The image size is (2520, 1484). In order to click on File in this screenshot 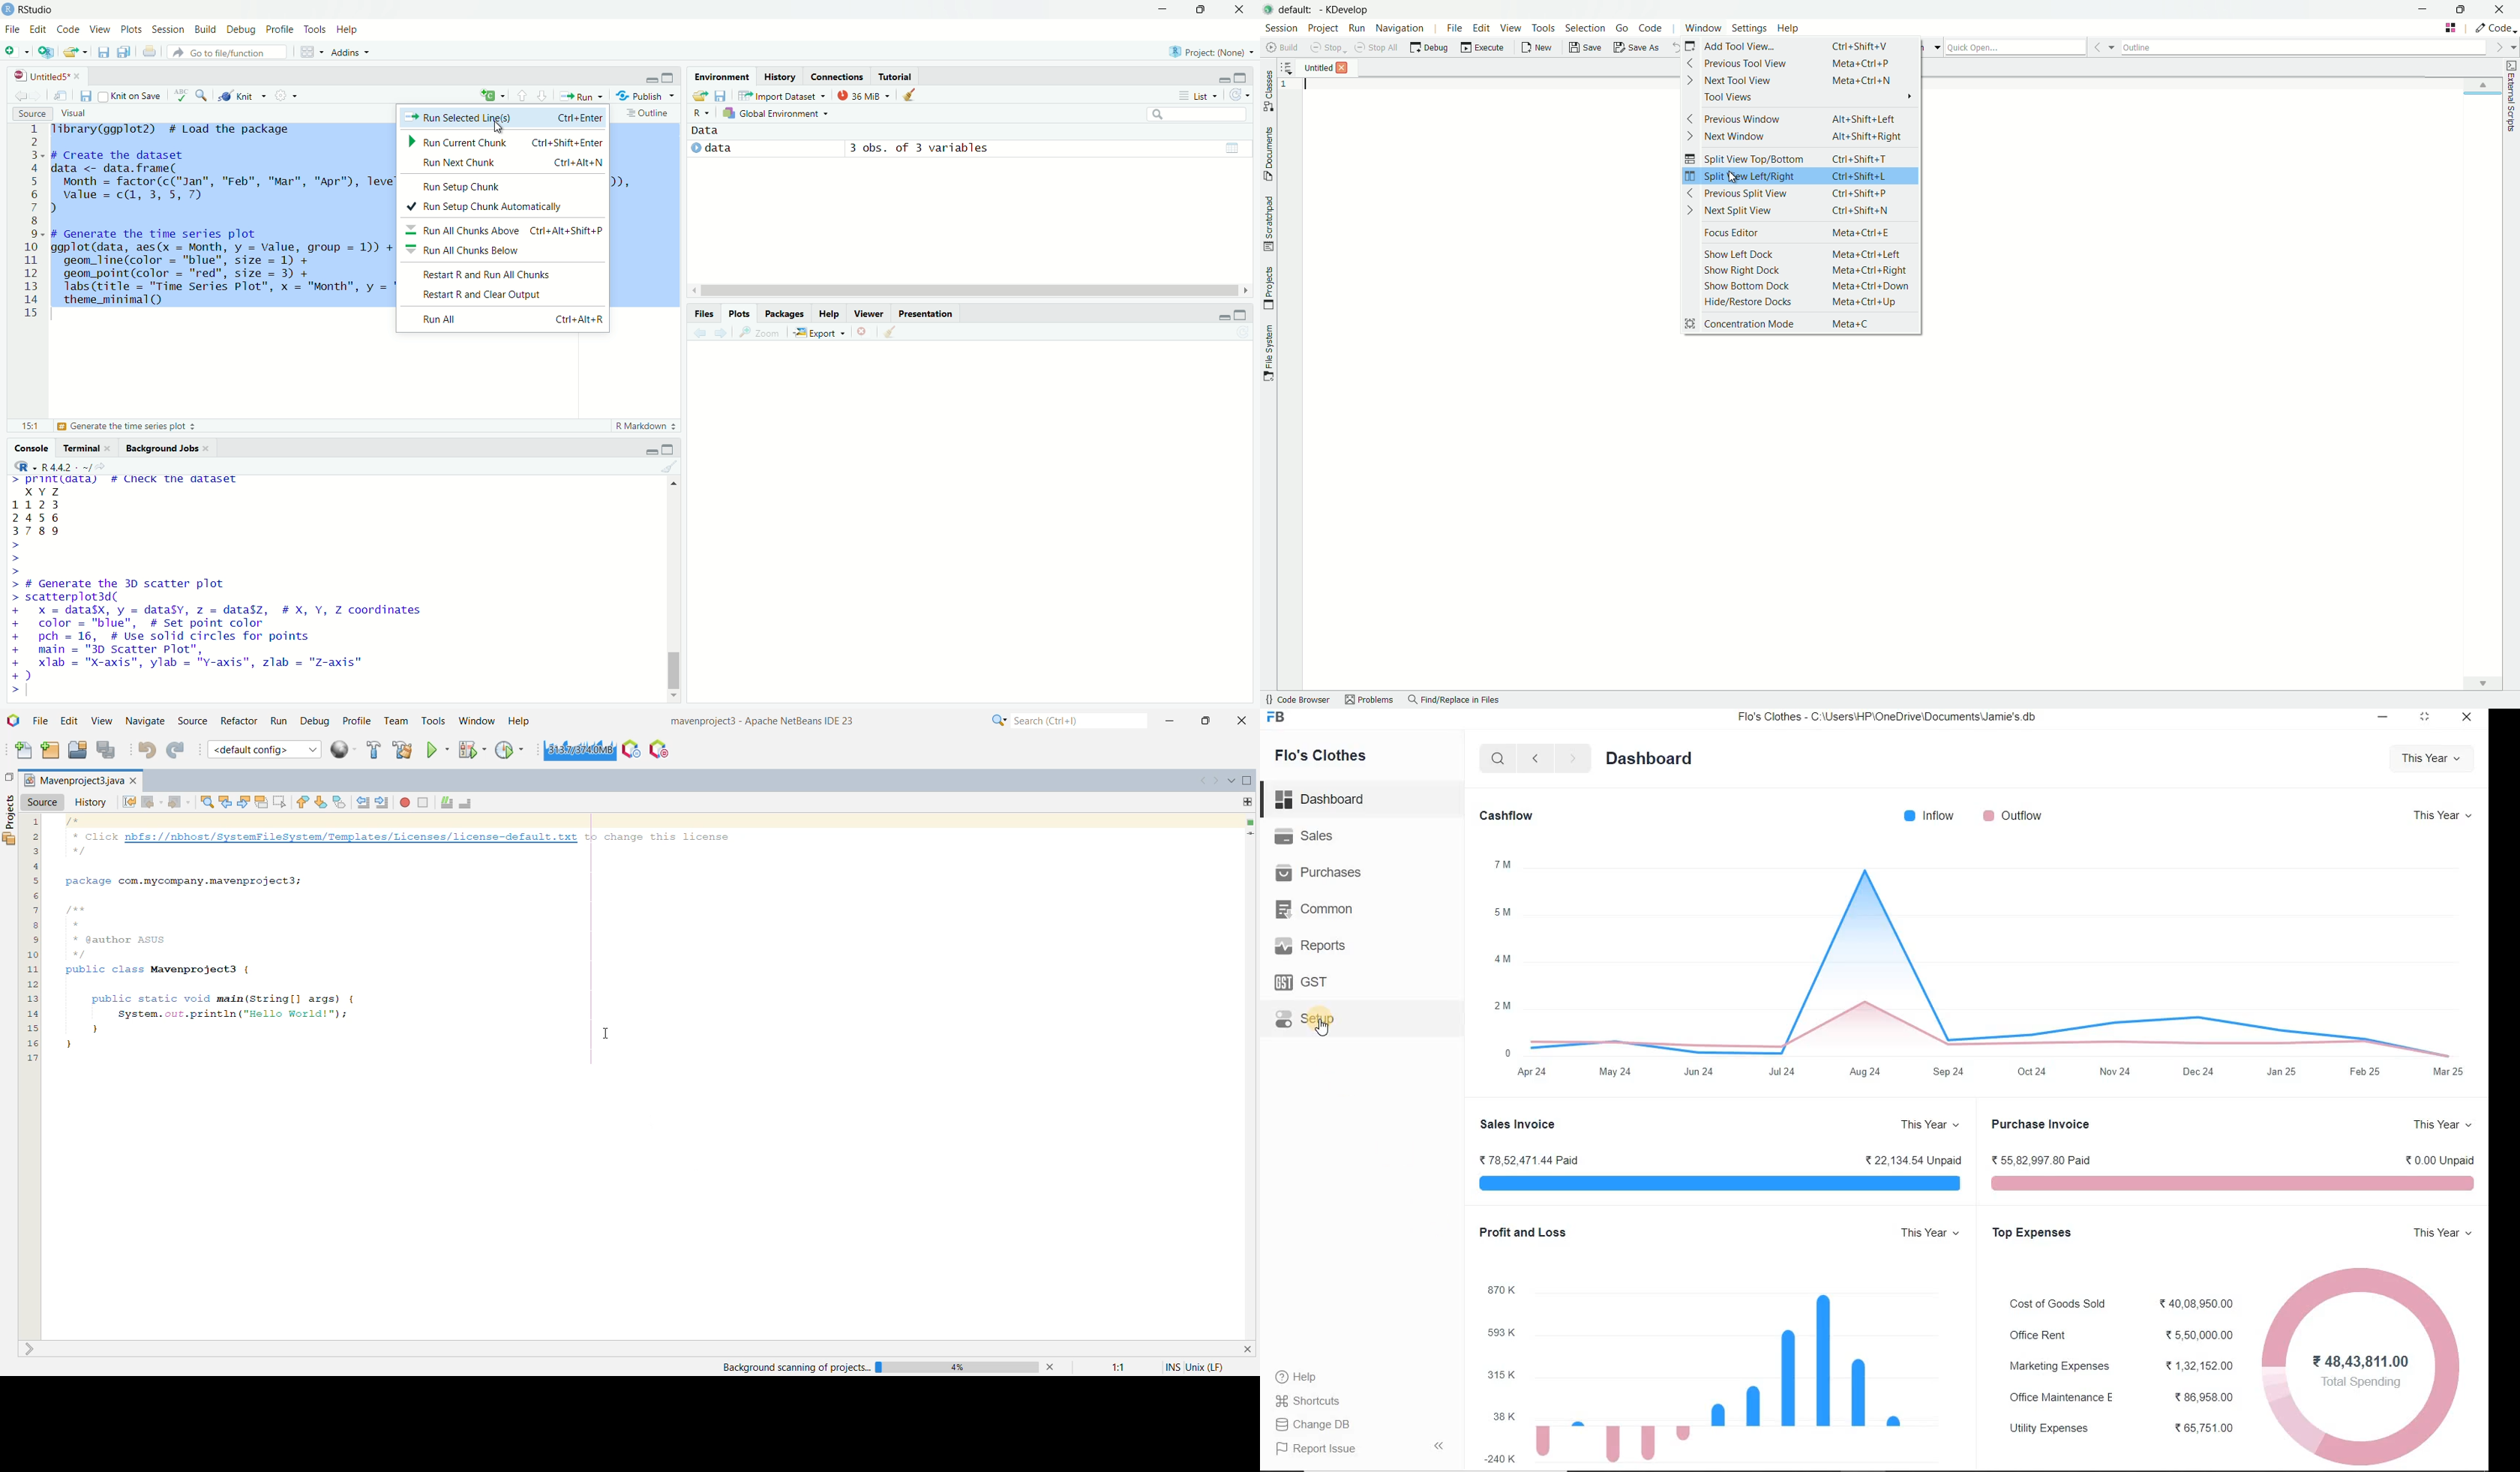, I will do `click(41, 722)`.